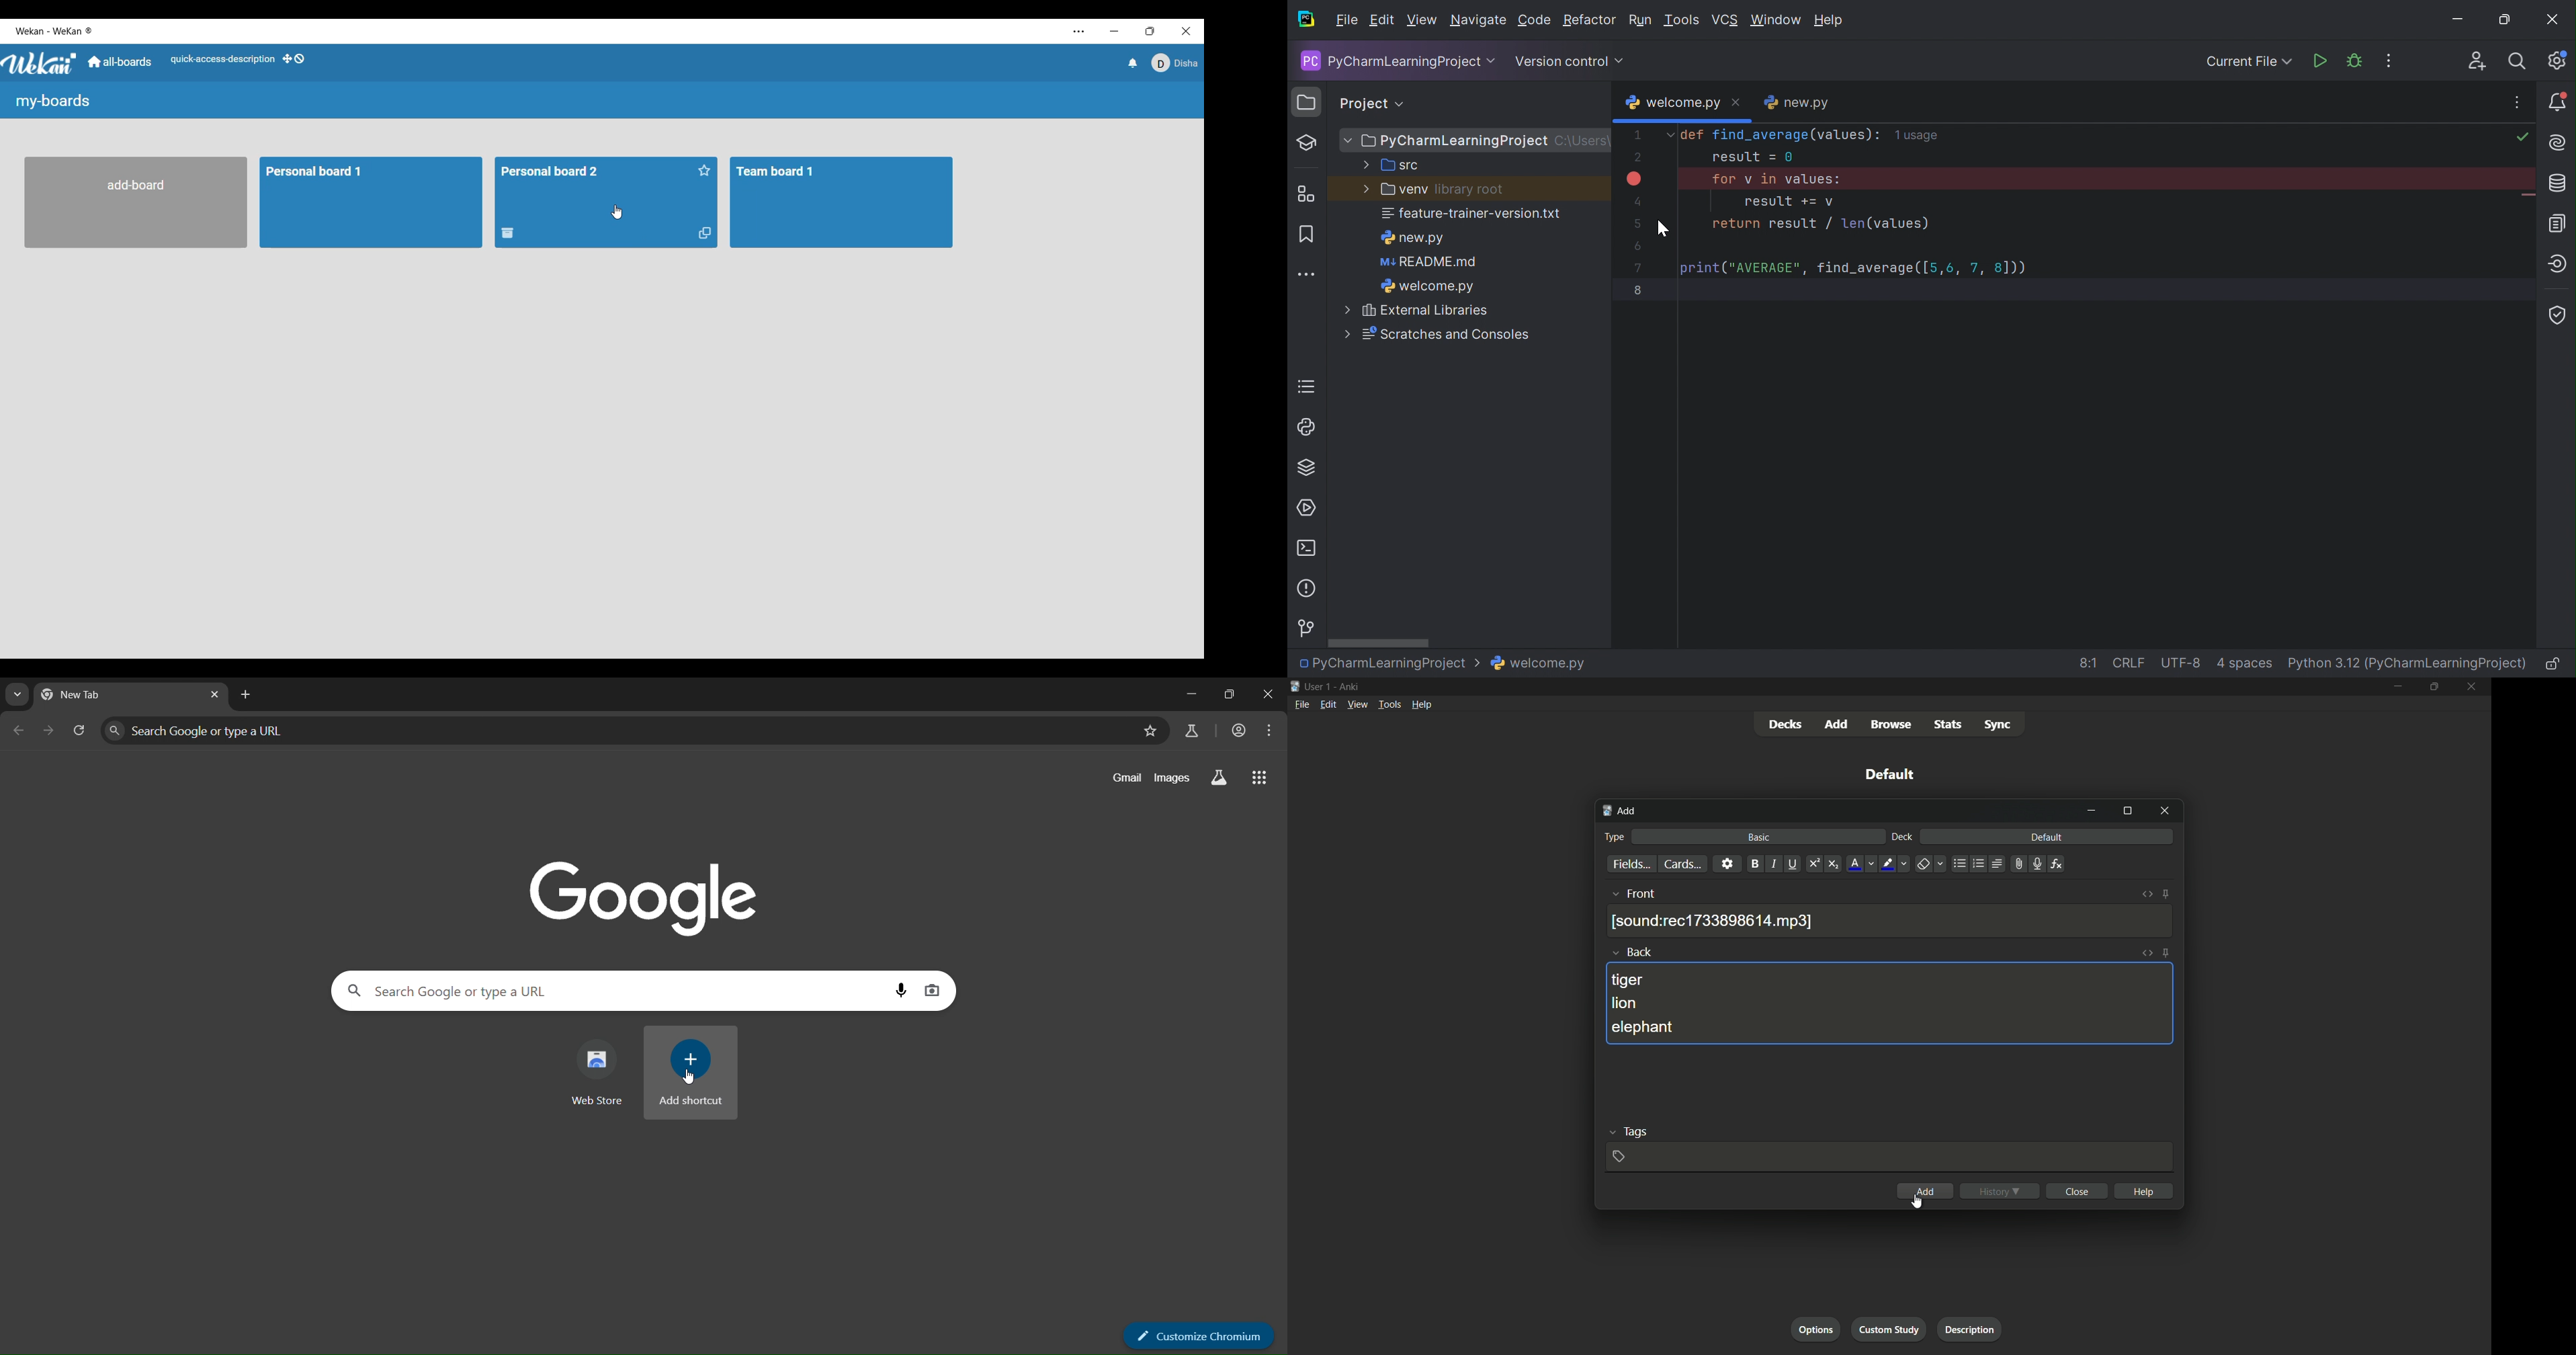 This screenshot has height=1372, width=2576. What do you see at coordinates (1305, 628) in the screenshot?
I see `Version Control` at bounding box center [1305, 628].